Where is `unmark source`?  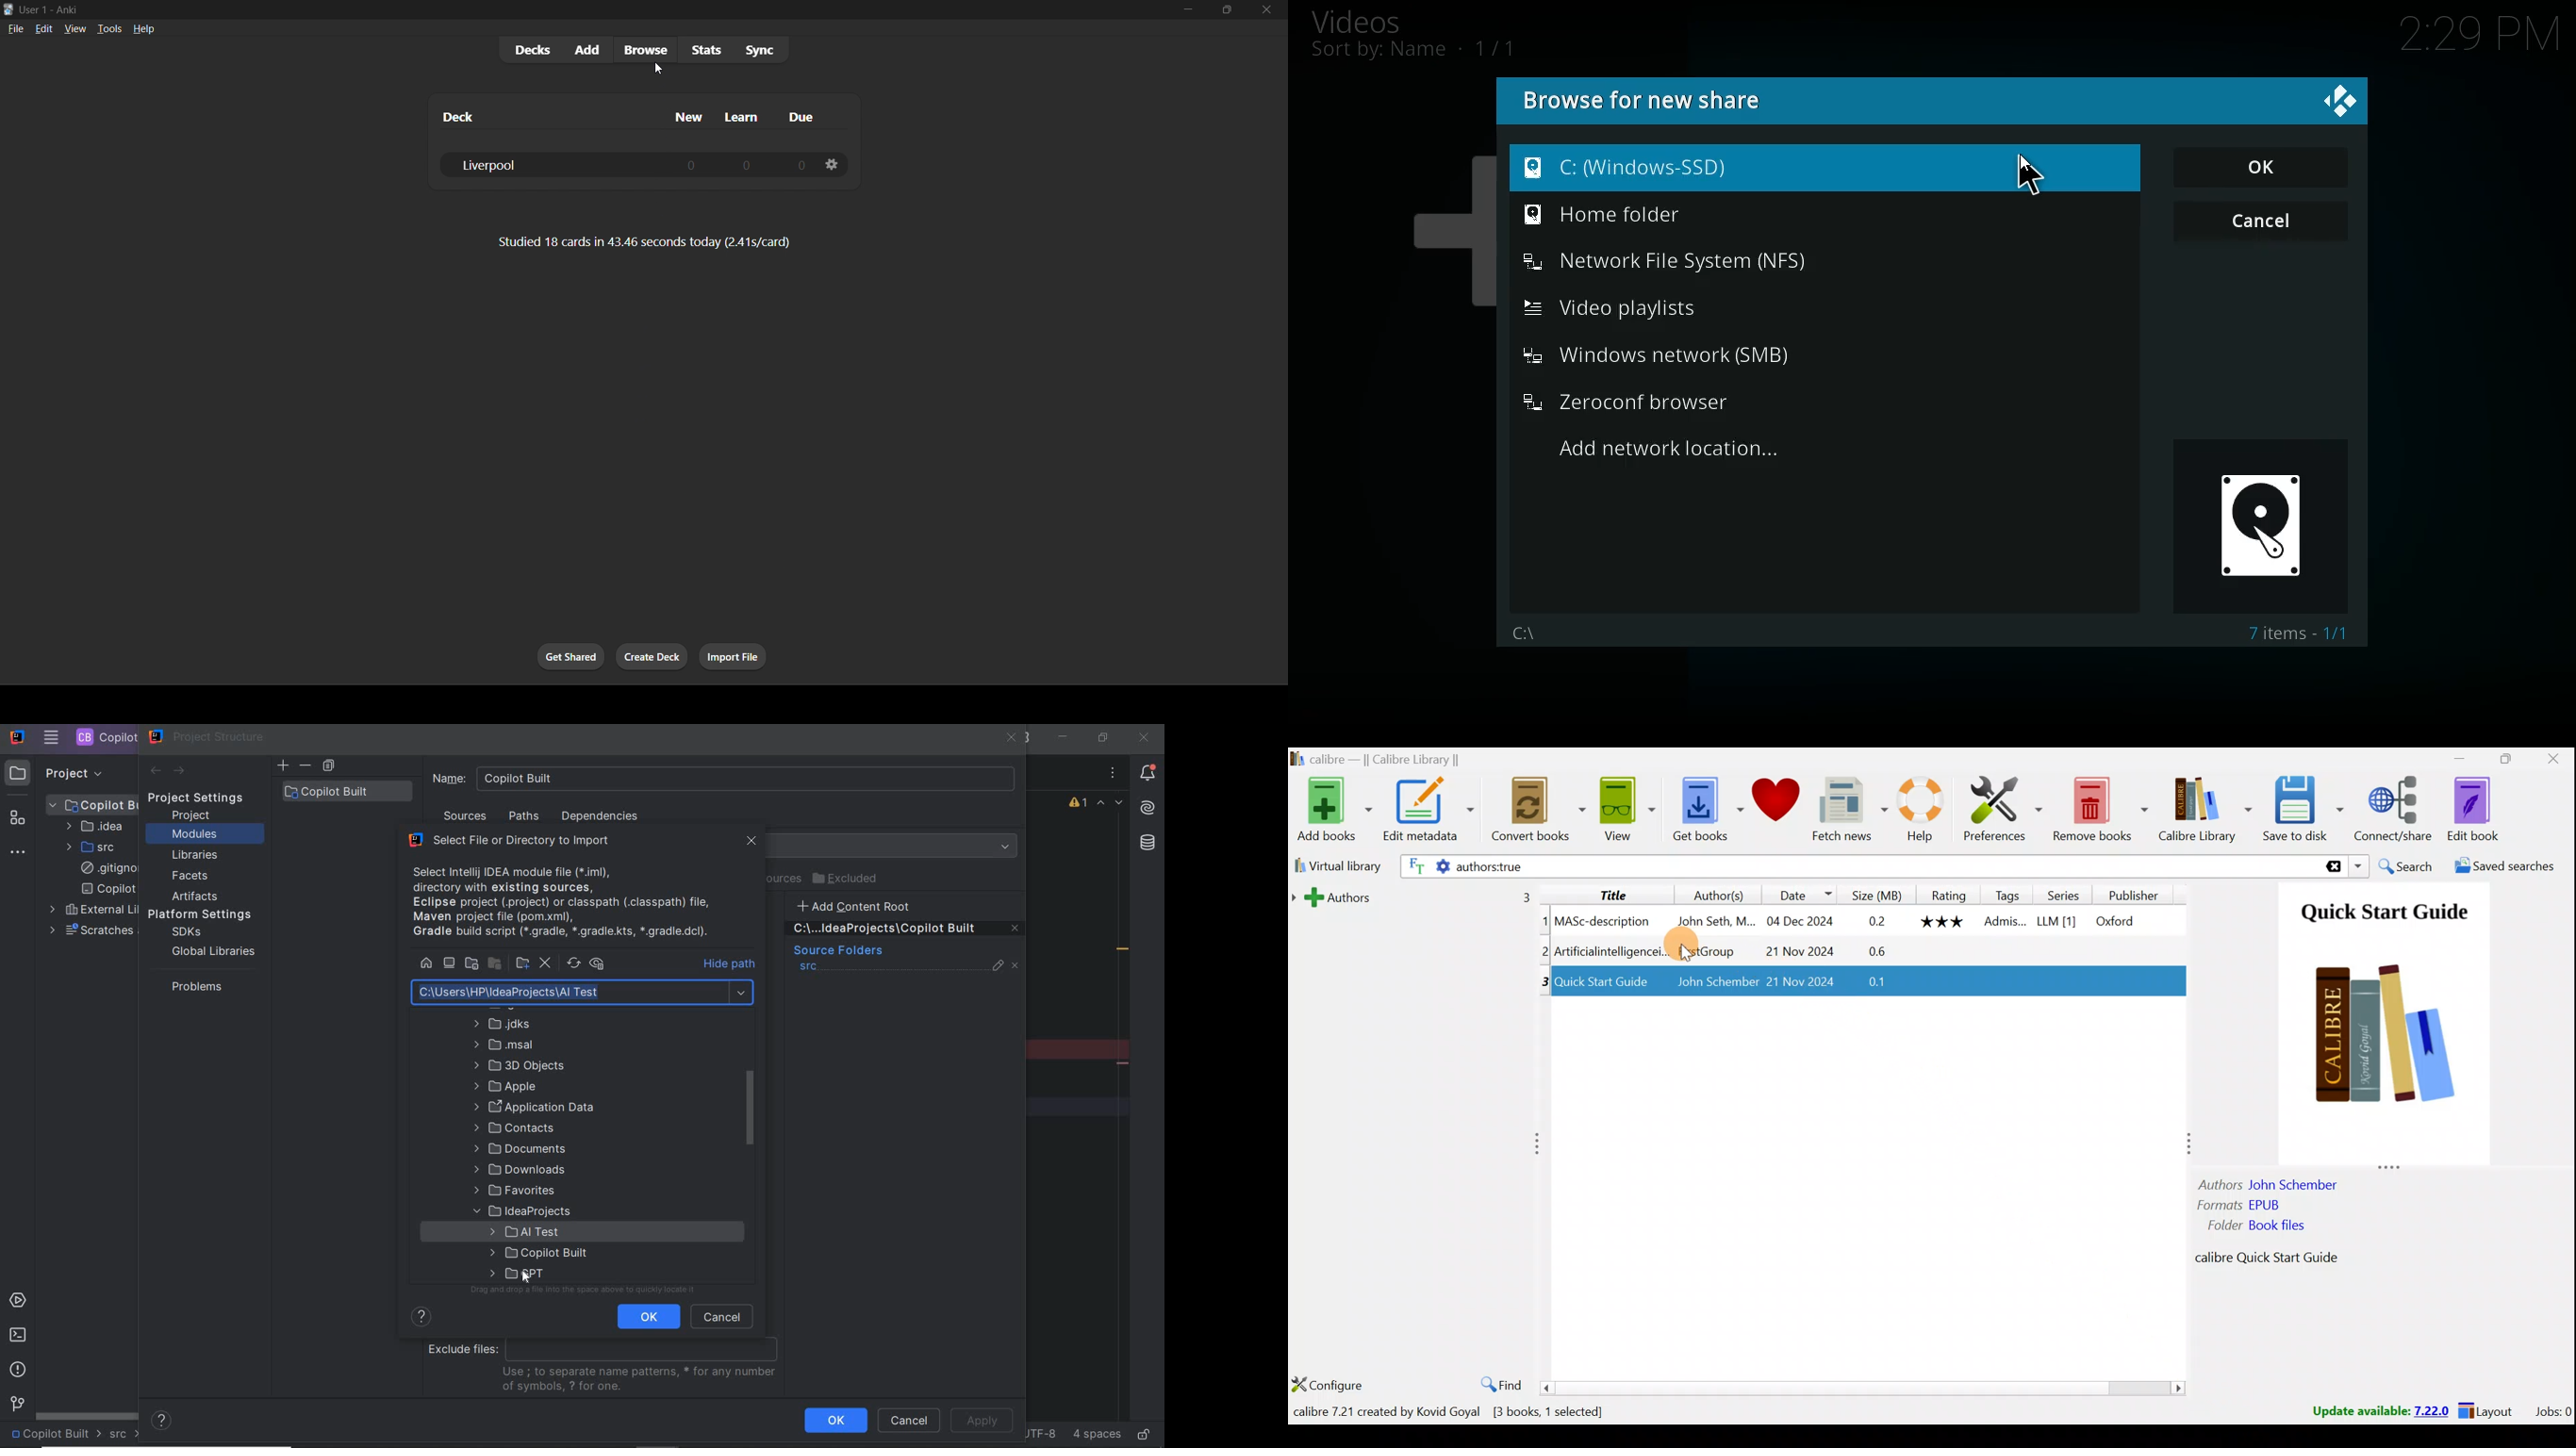
unmark source is located at coordinates (1018, 966).